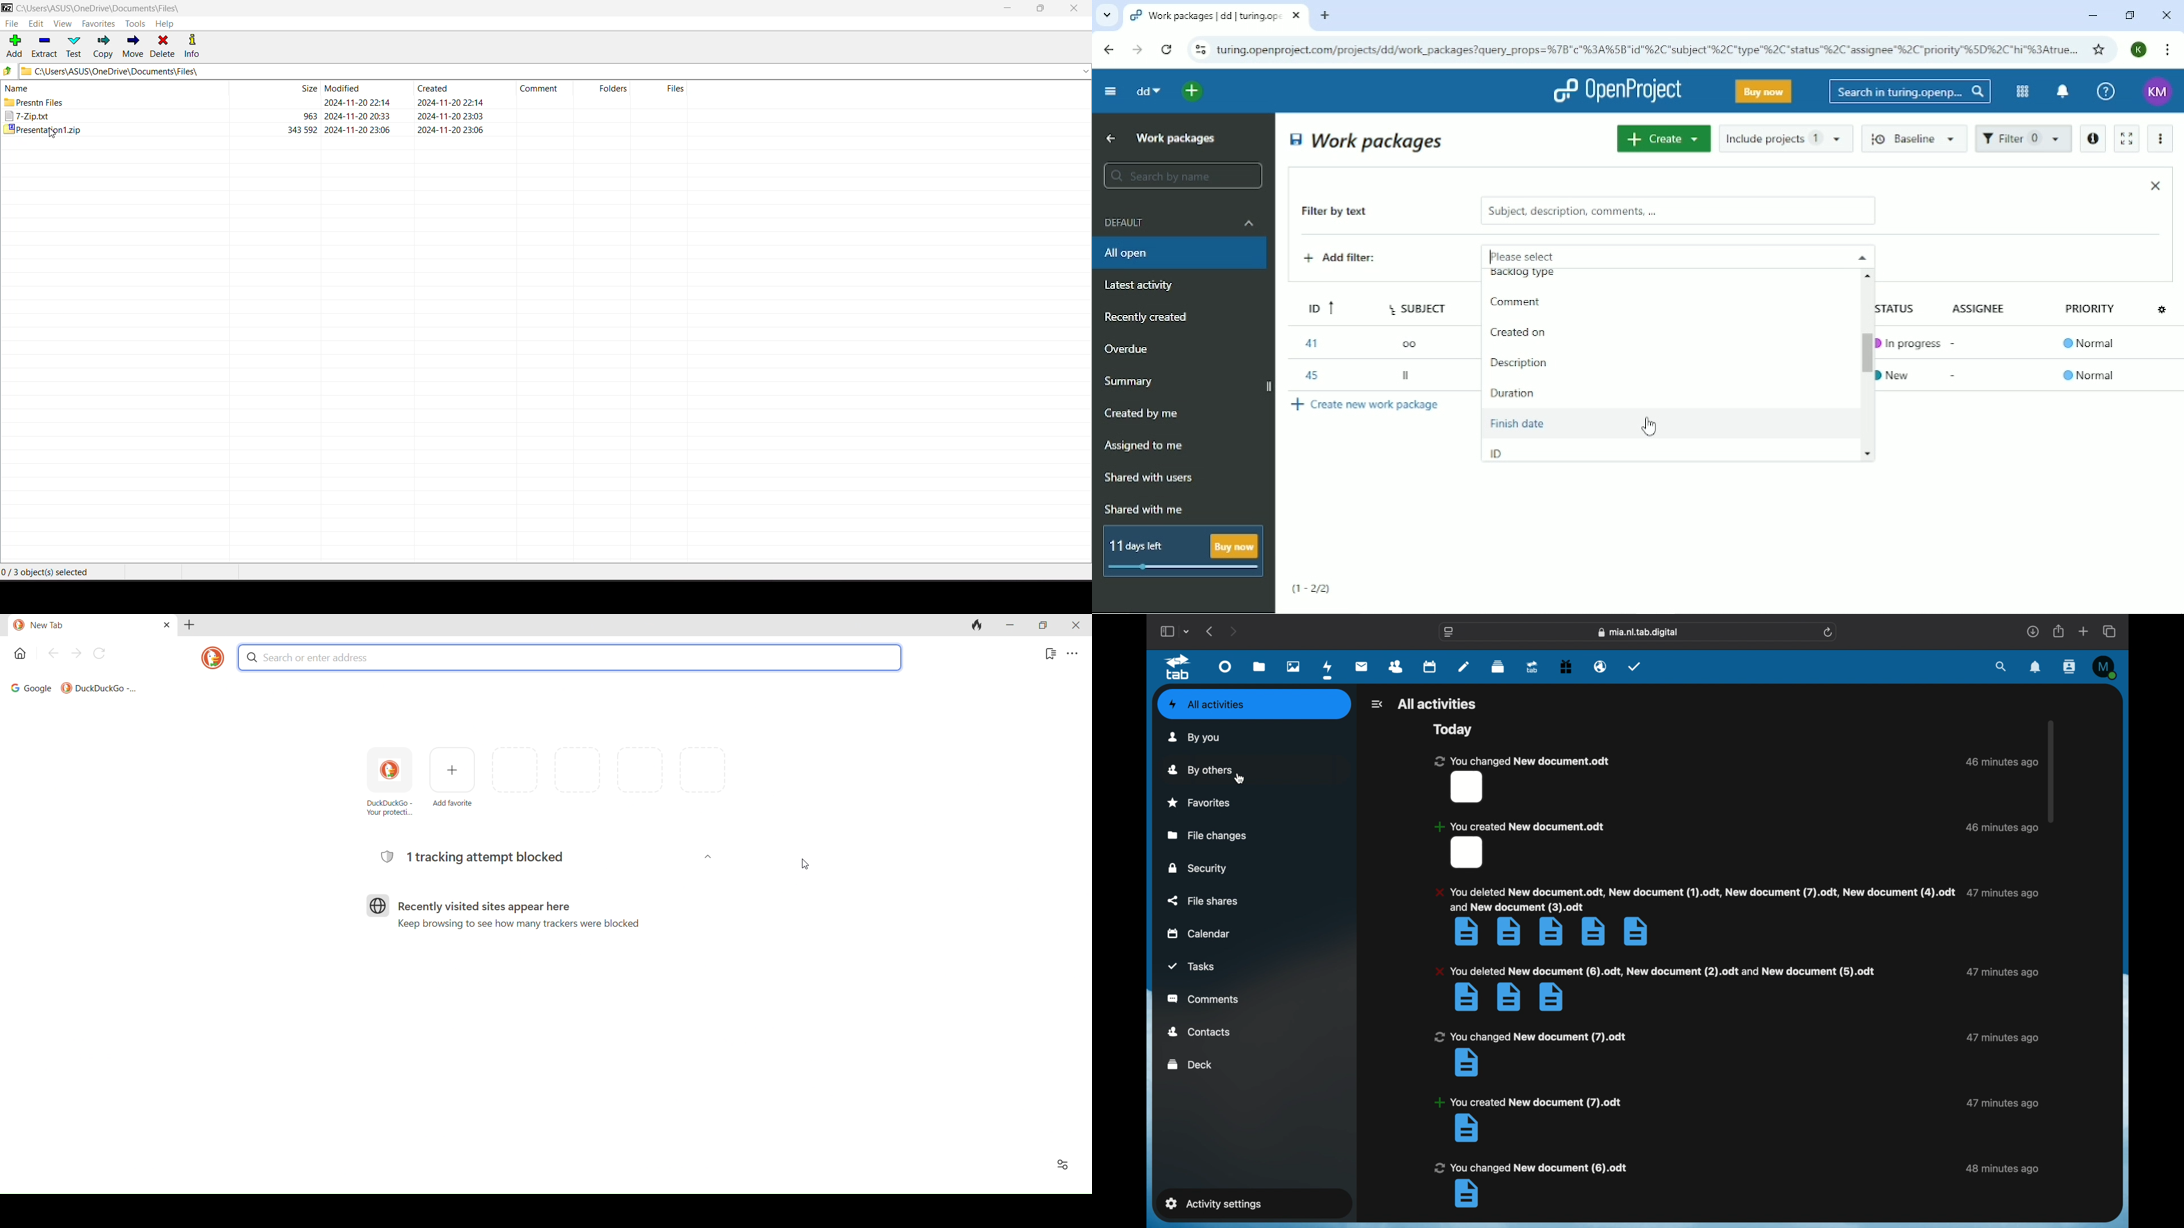 The height and width of the screenshot is (1232, 2184). What do you see at coordinates (1983, 307) in the screenshot?
I see `Assignee` at bounding box center [1983, 307].